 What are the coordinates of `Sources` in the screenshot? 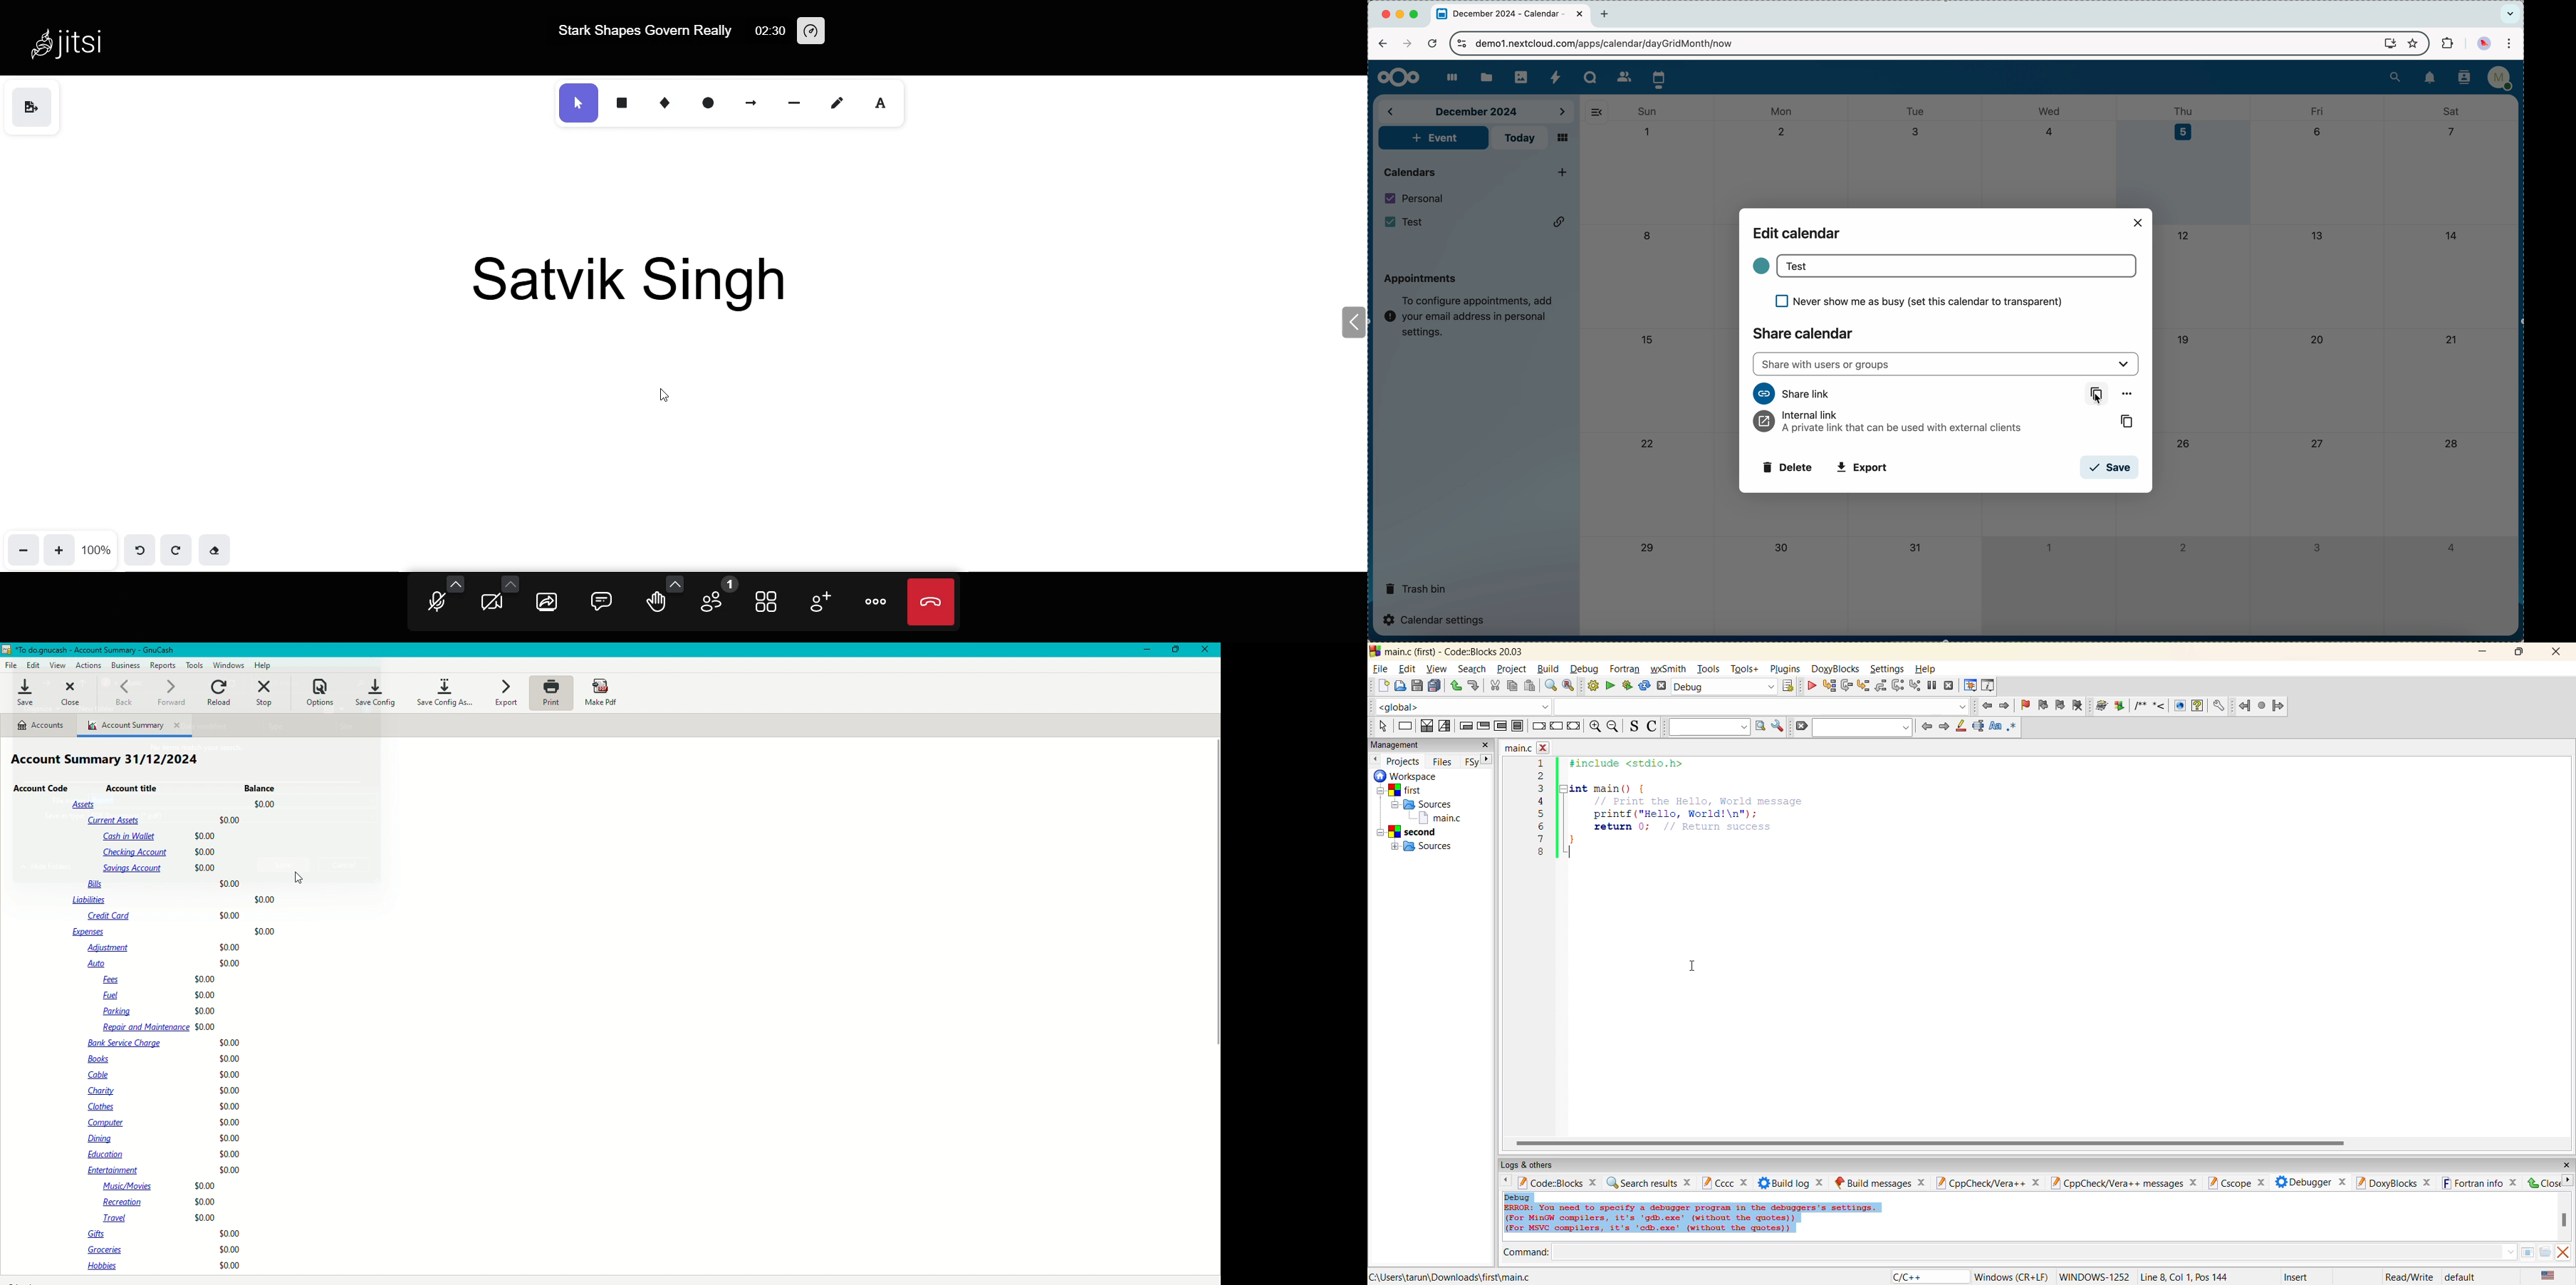 It's located at (1422, 845).